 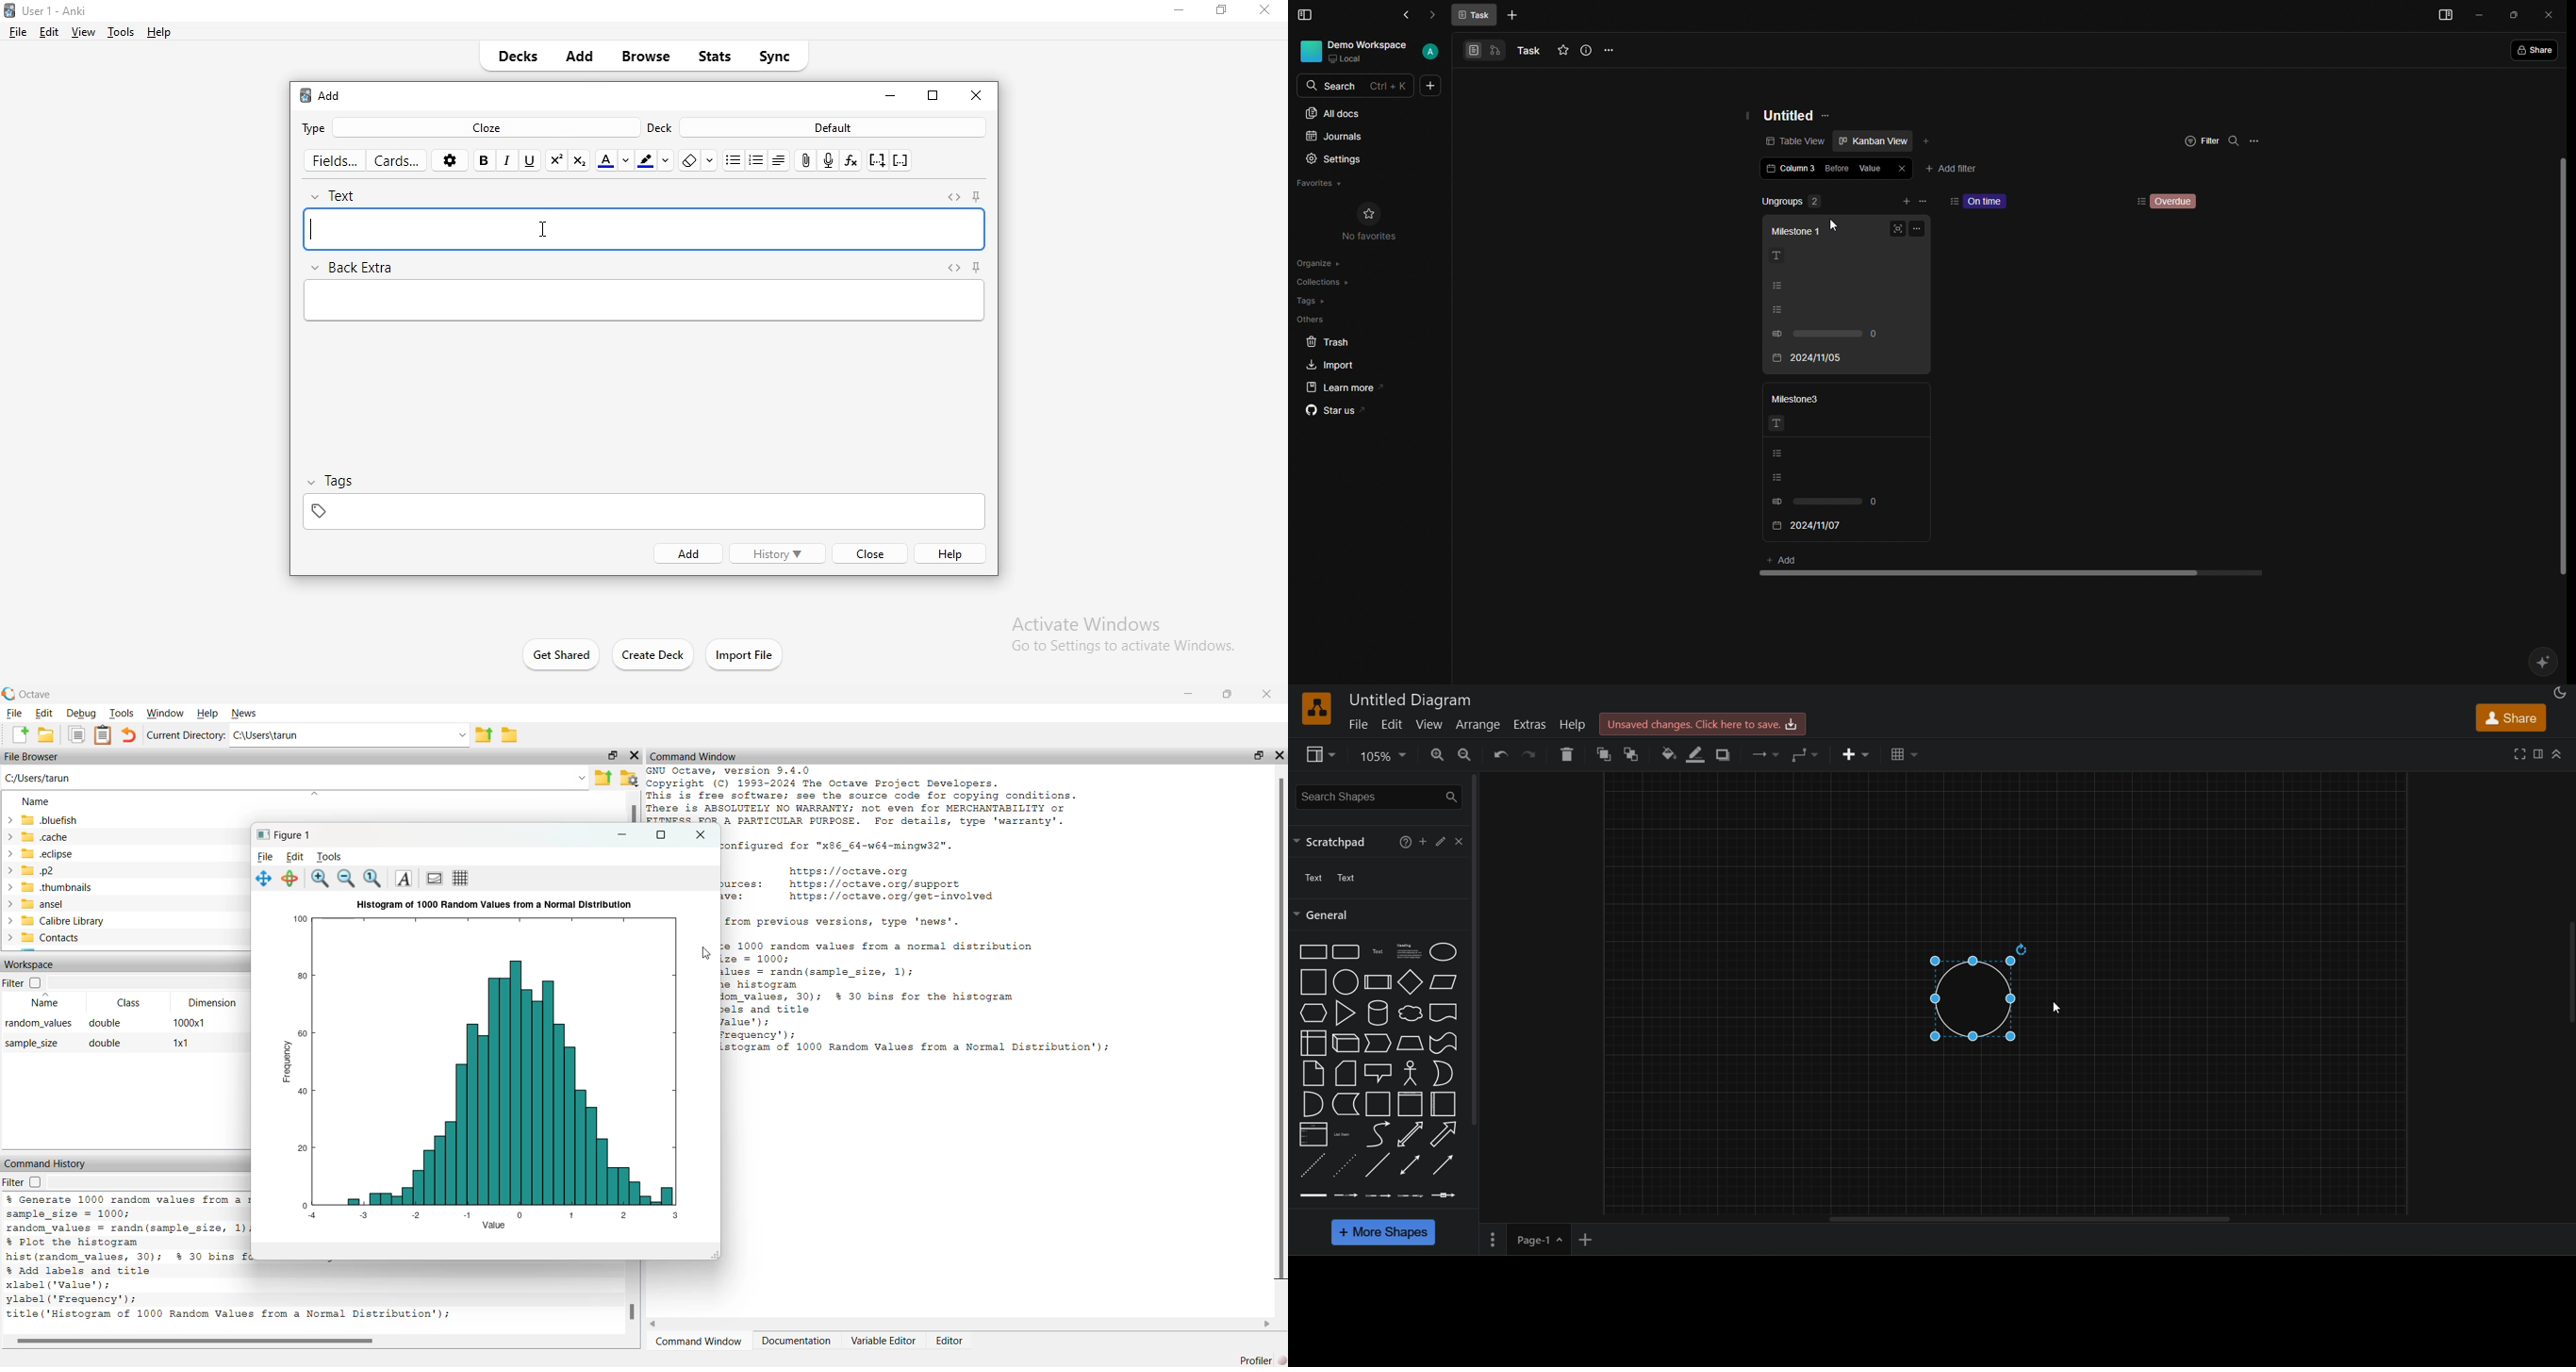 What do you see at coordinates (523, 58) in the screenshot?
I see `decks` at bounding box center [523, 58].